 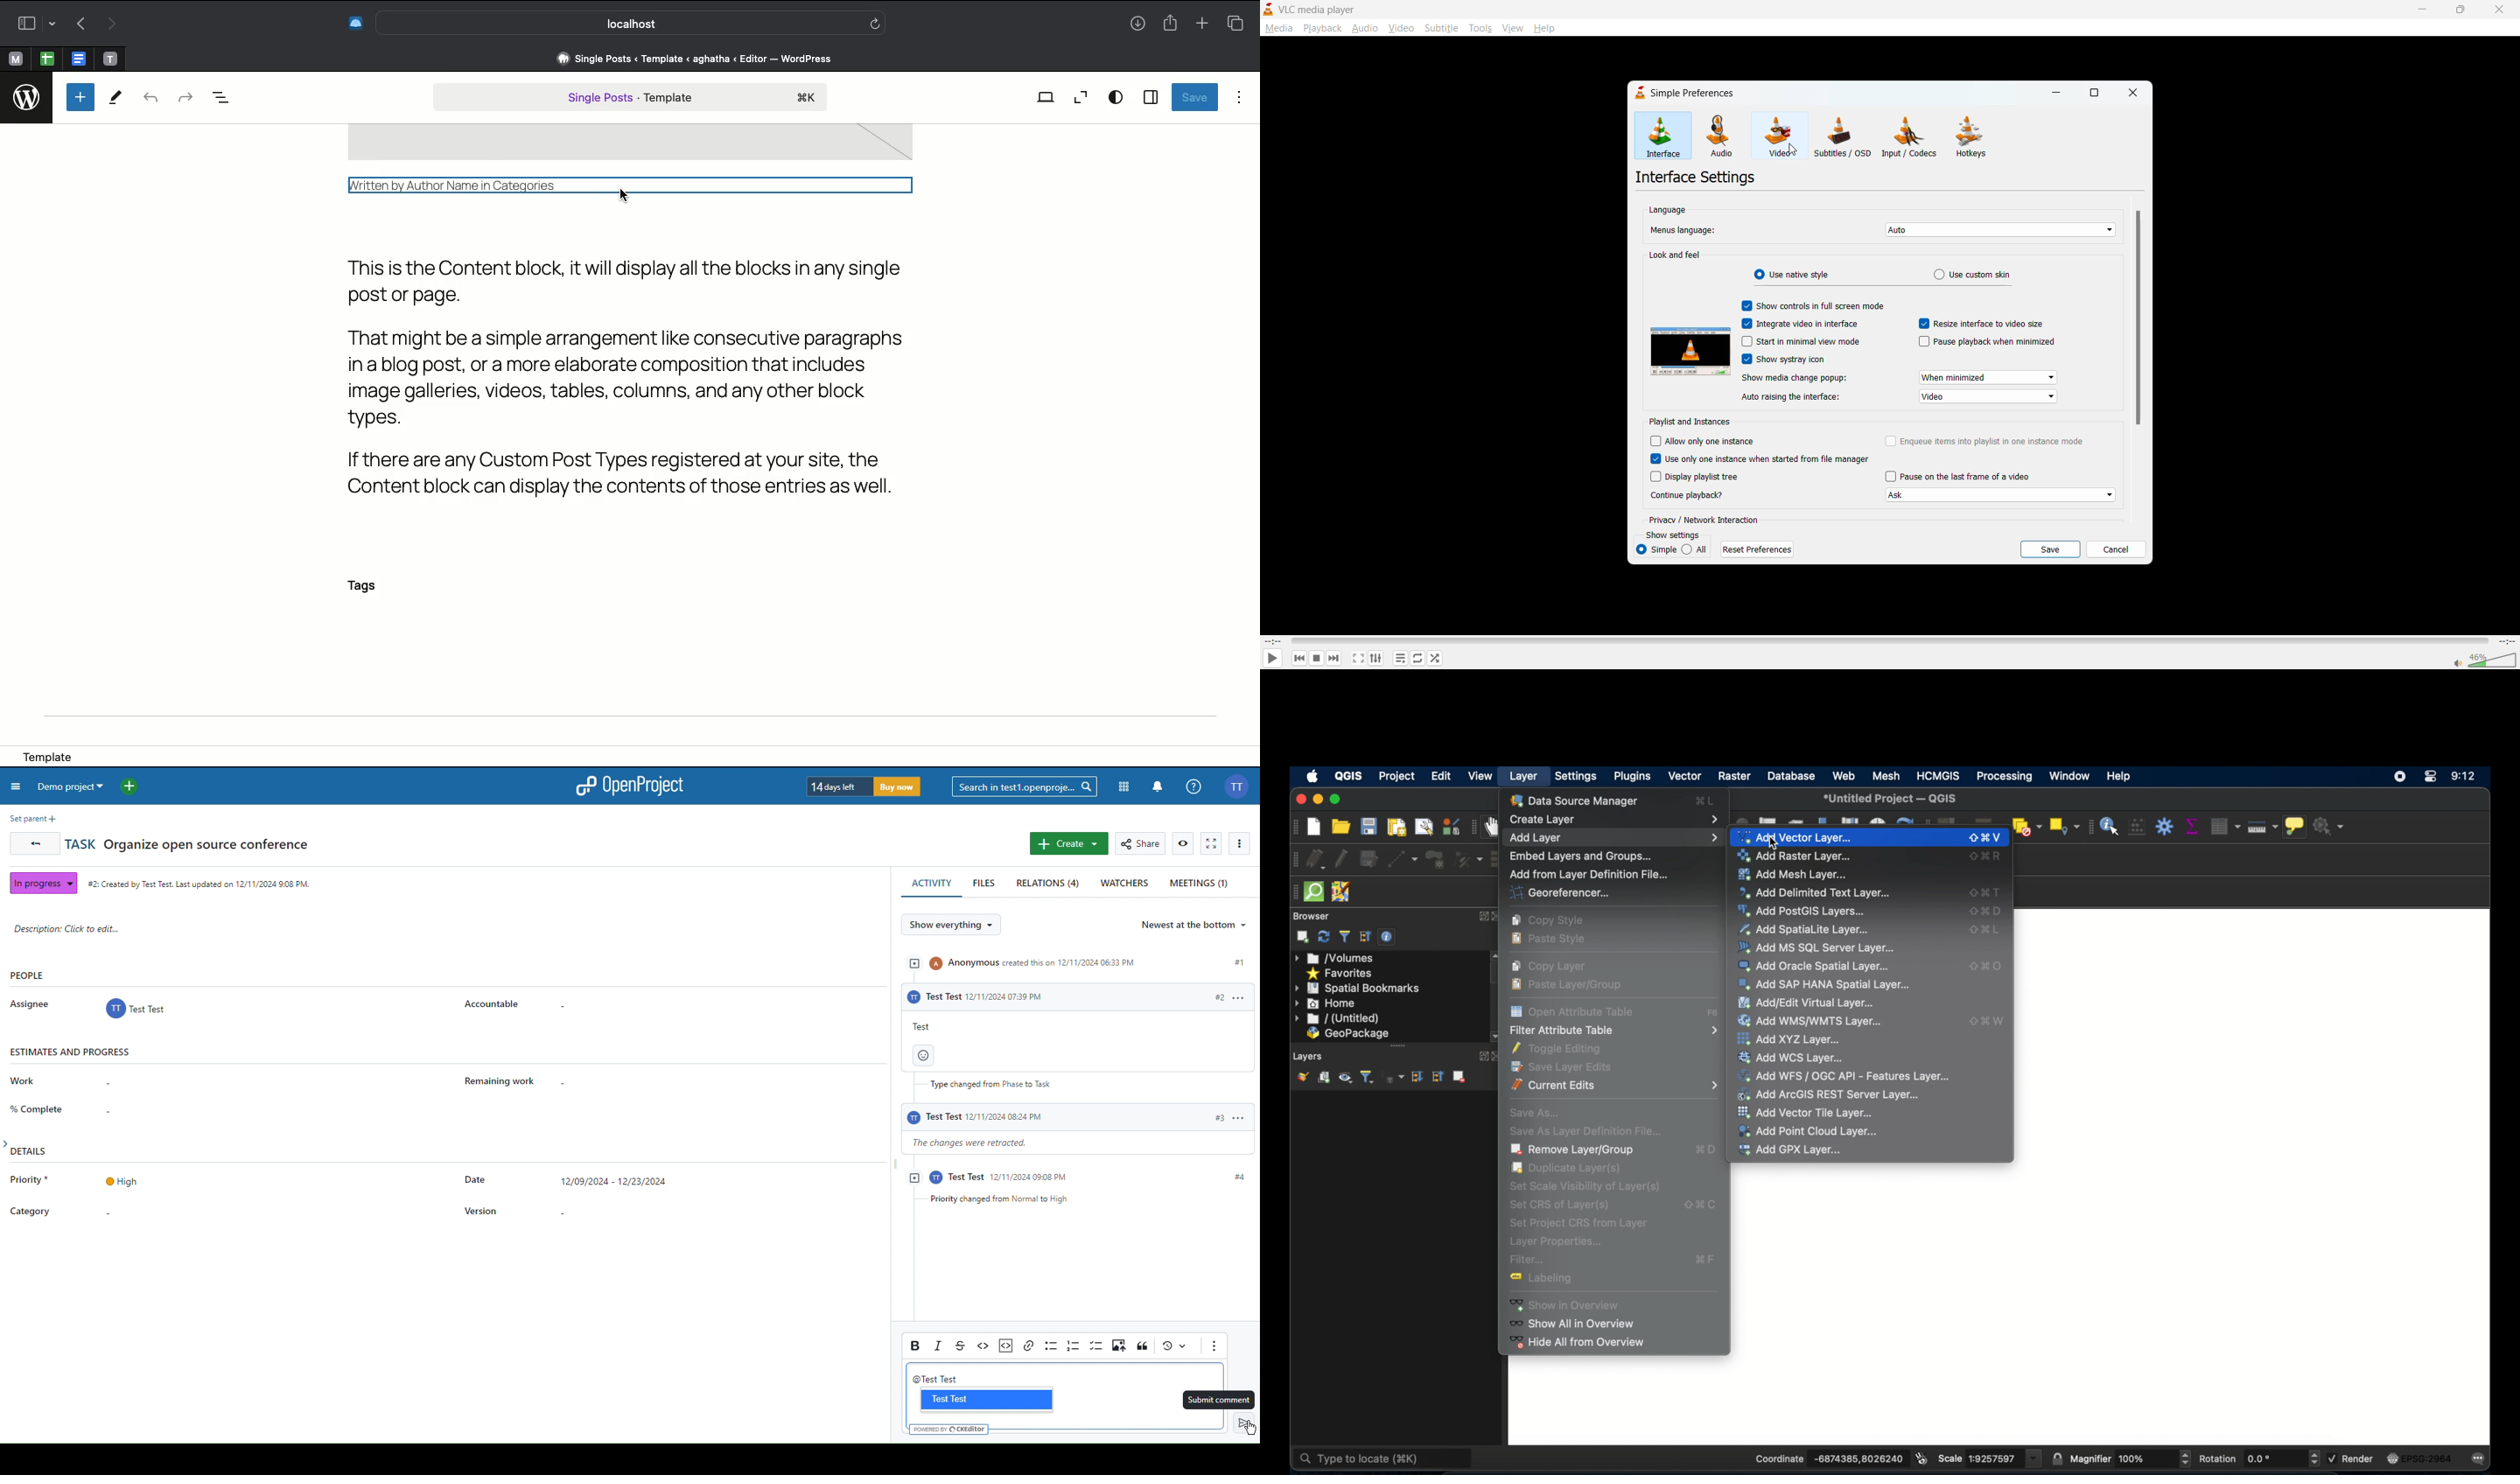 What do you see at coordinates (17, 788) in the screenshot?
I see `Menu` at bounding box center [17, 788].